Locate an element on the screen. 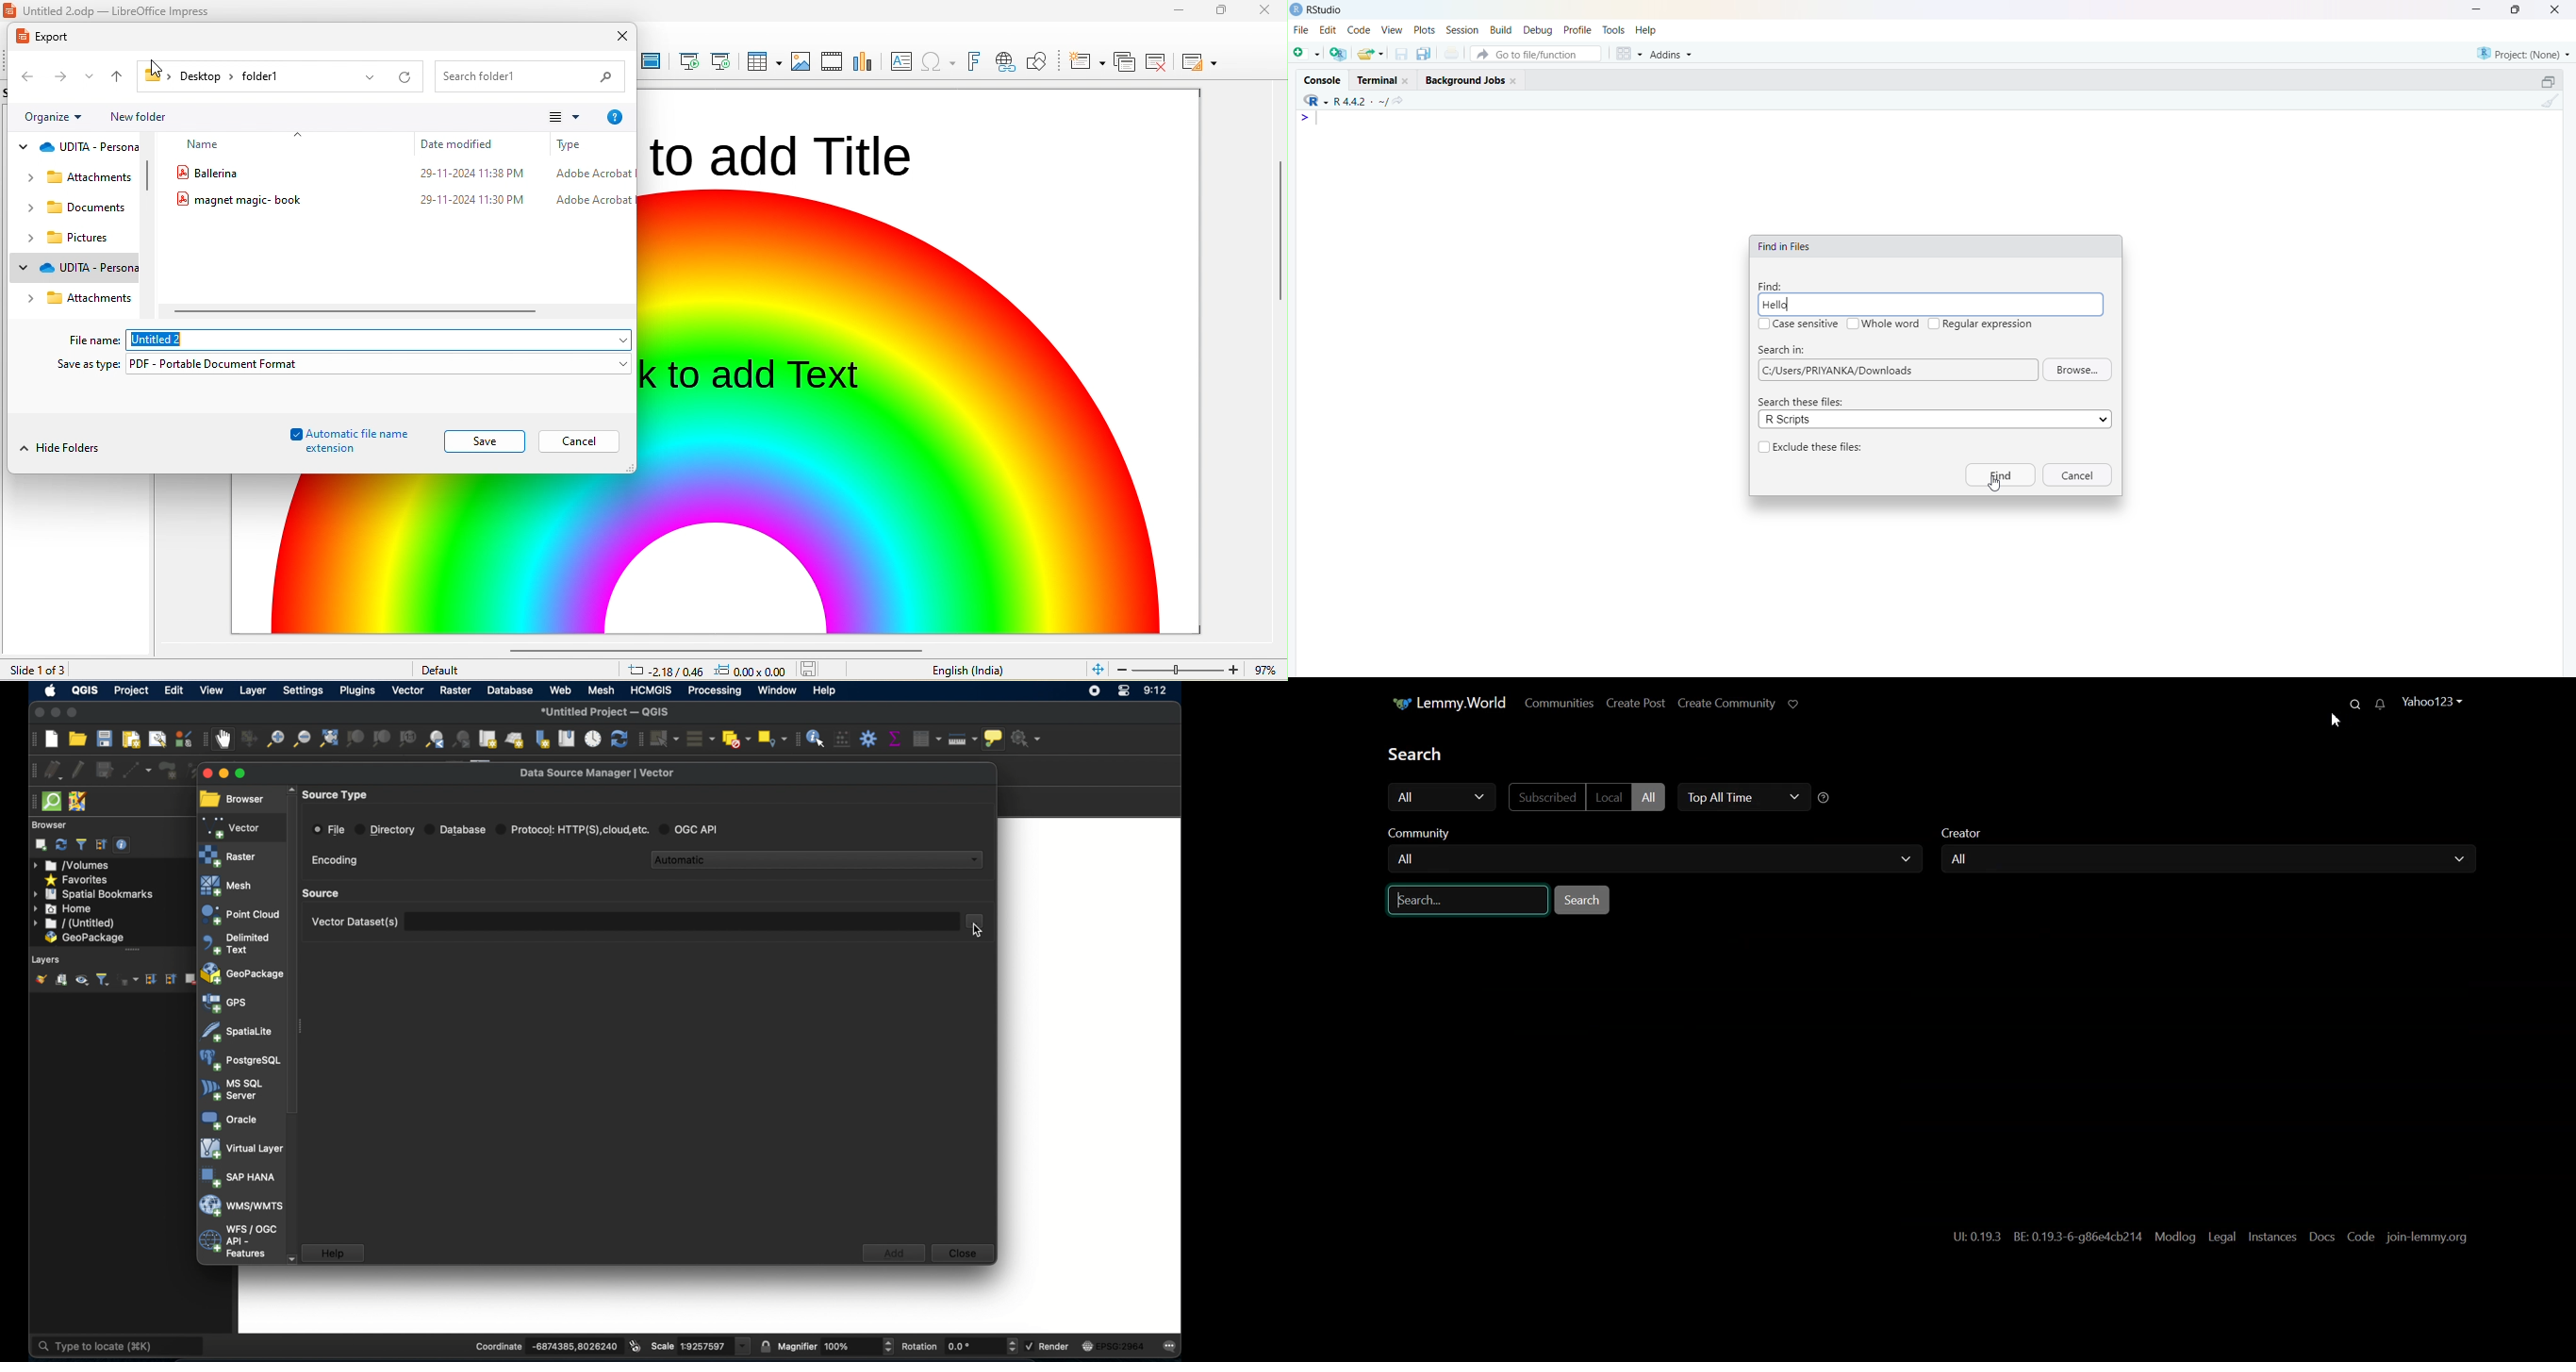 This screenshot has height=1372, width=2576. mesh is located at coordinates (228, 885).